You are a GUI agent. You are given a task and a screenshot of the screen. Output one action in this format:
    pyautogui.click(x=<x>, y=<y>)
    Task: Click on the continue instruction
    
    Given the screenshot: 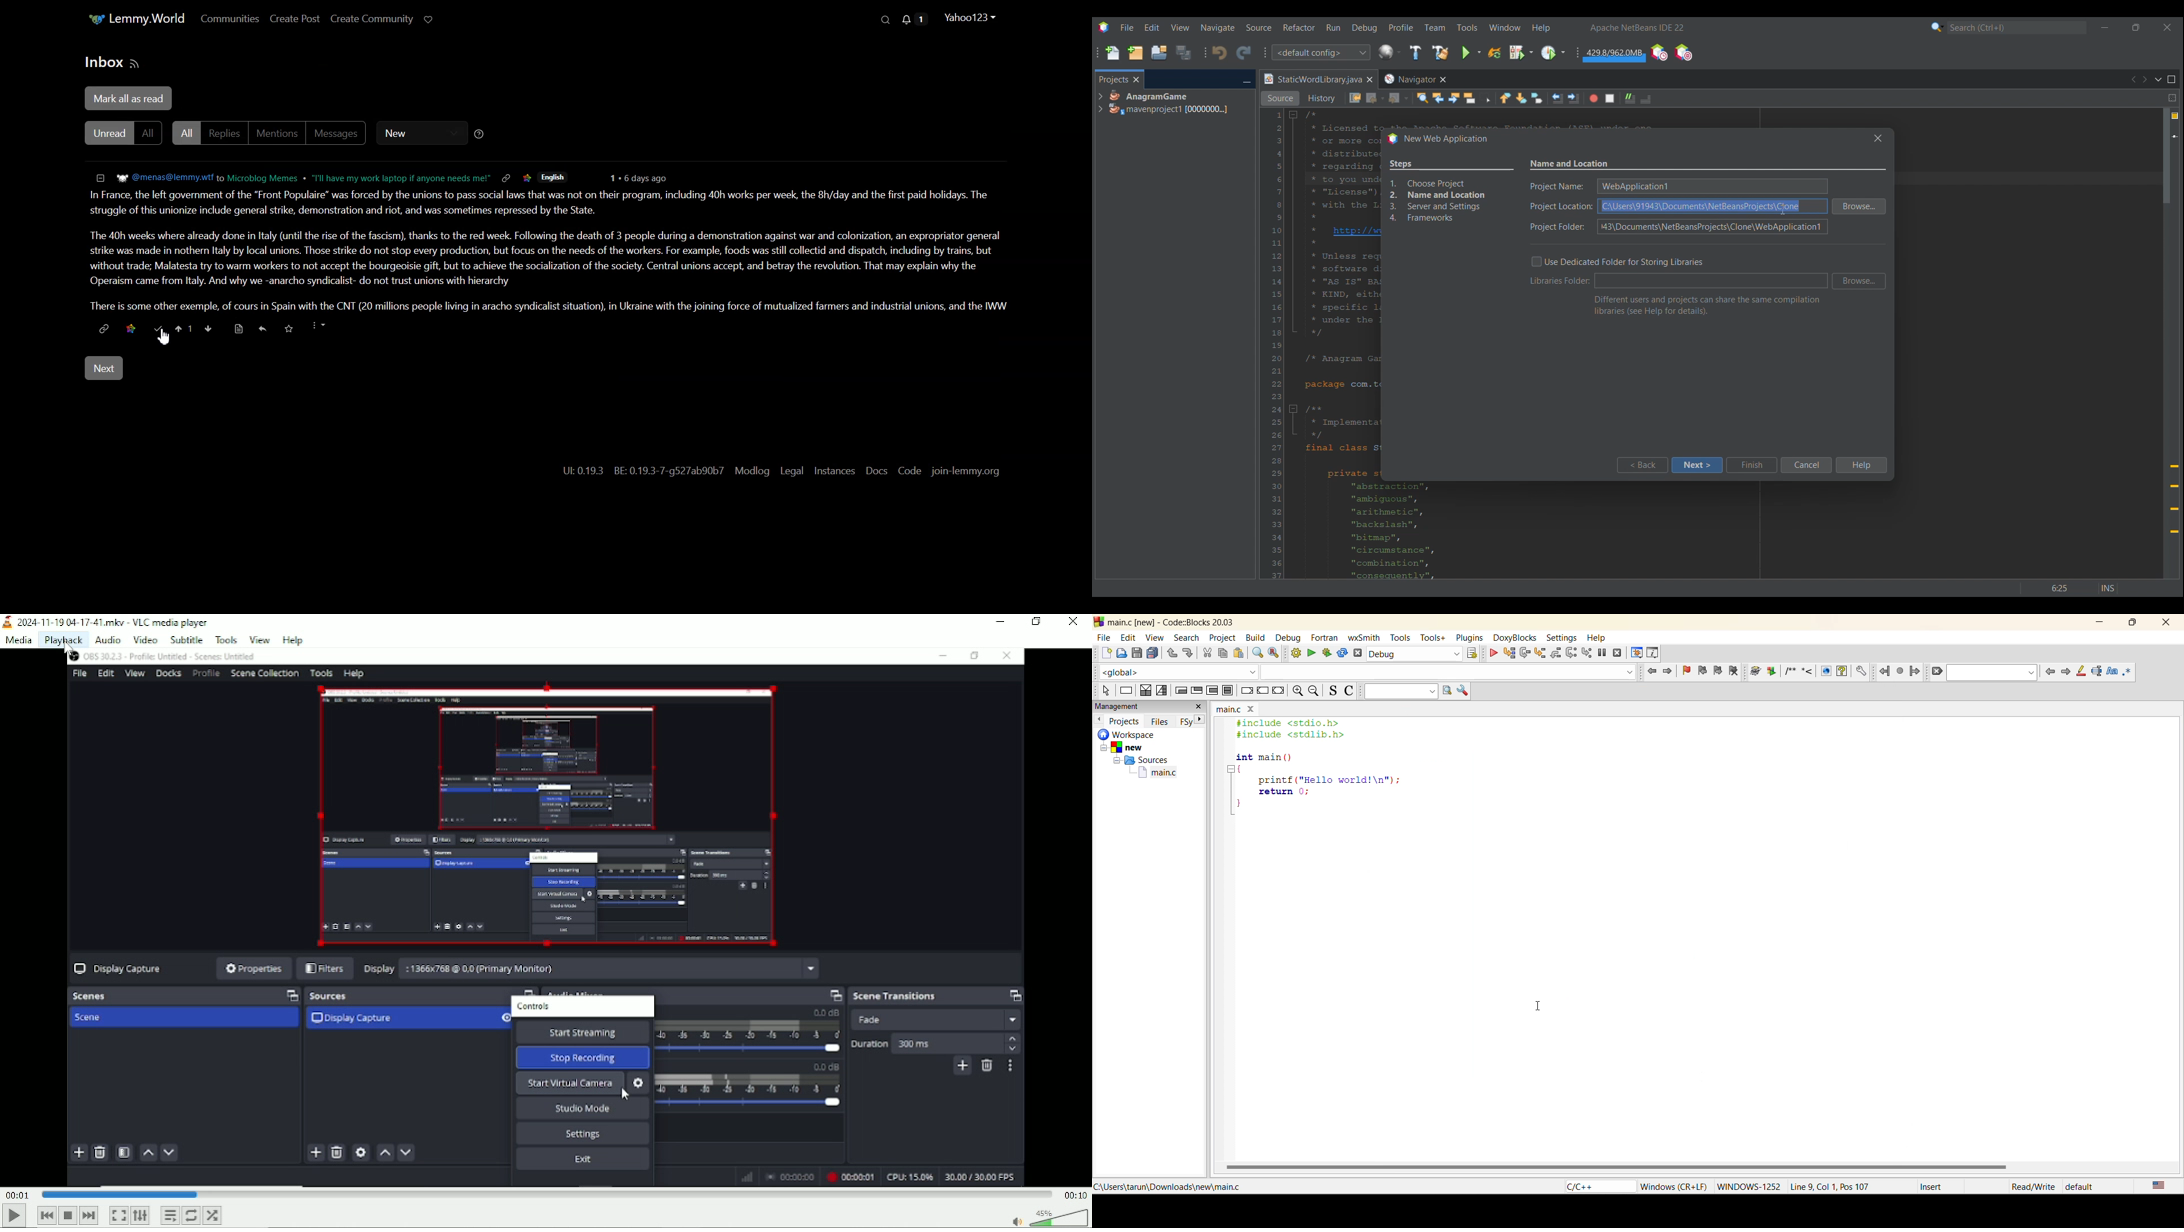 What is the action you would take?
    pyautogui.click(x=1263, y=691)
    